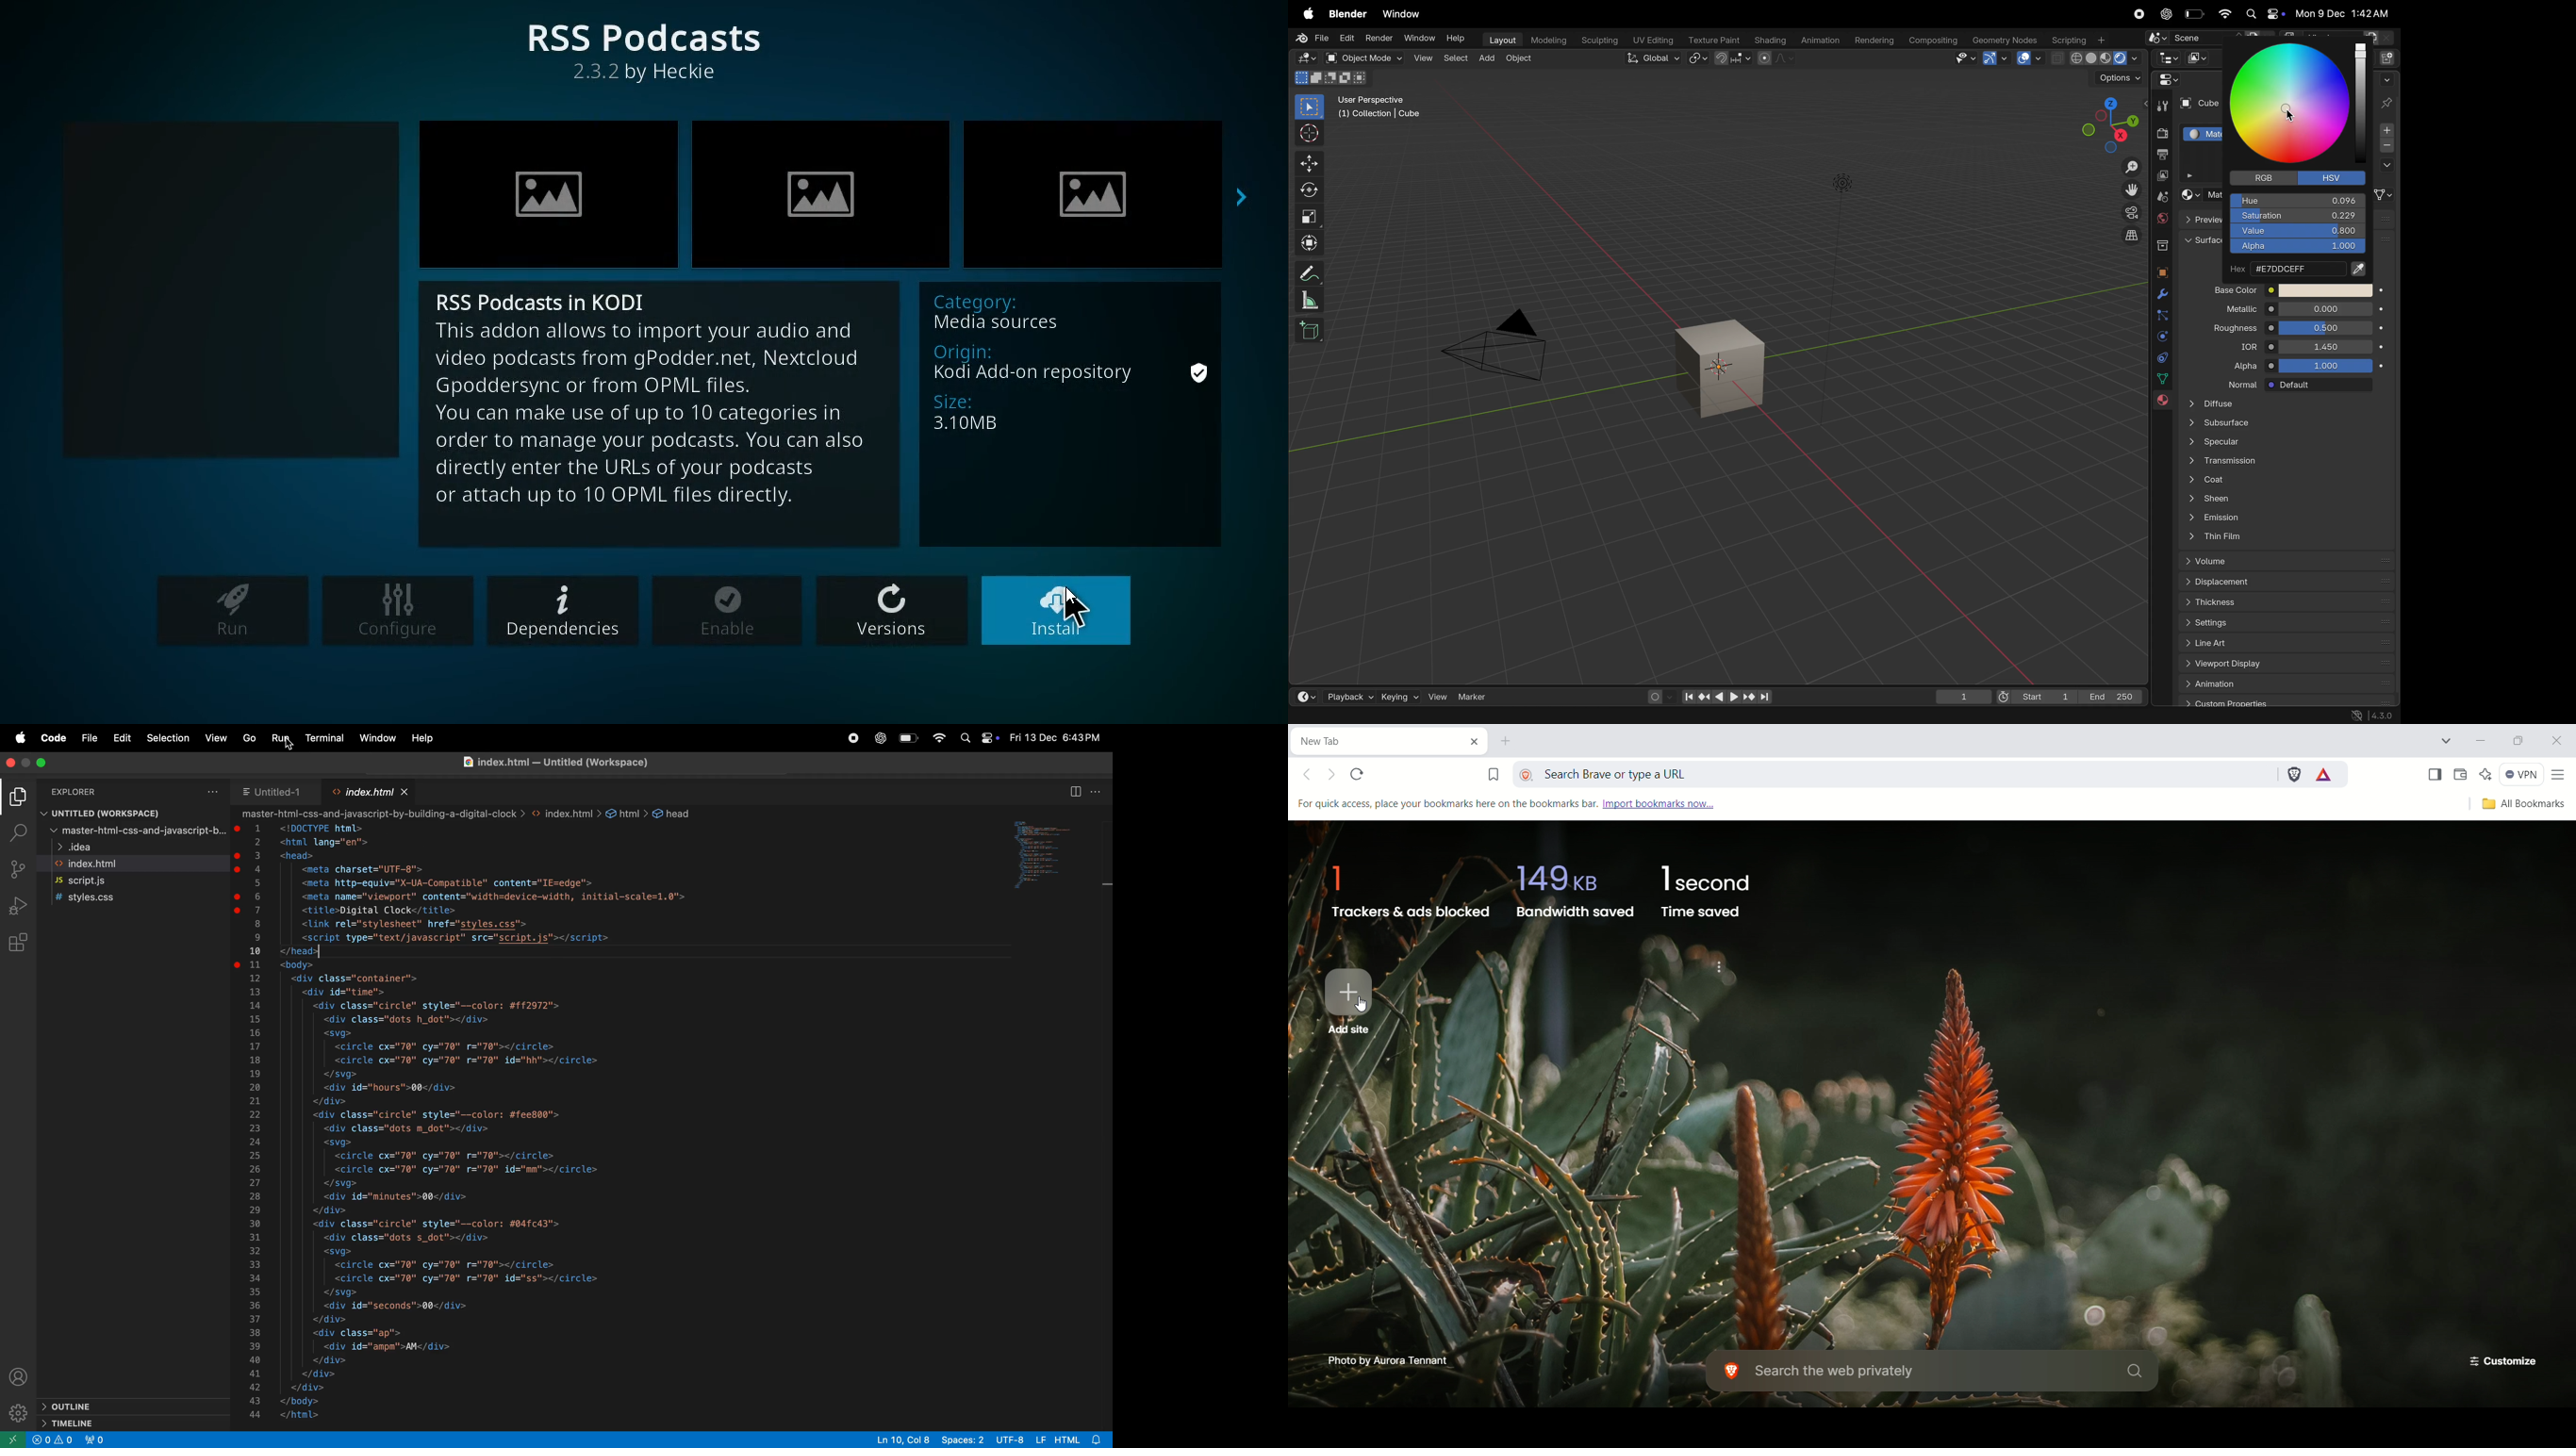 The height and width of the screenshot is (1456, 2576). Describe the element at coordinates (2281, 501) in the screenshot. I see `sheen` at that location.